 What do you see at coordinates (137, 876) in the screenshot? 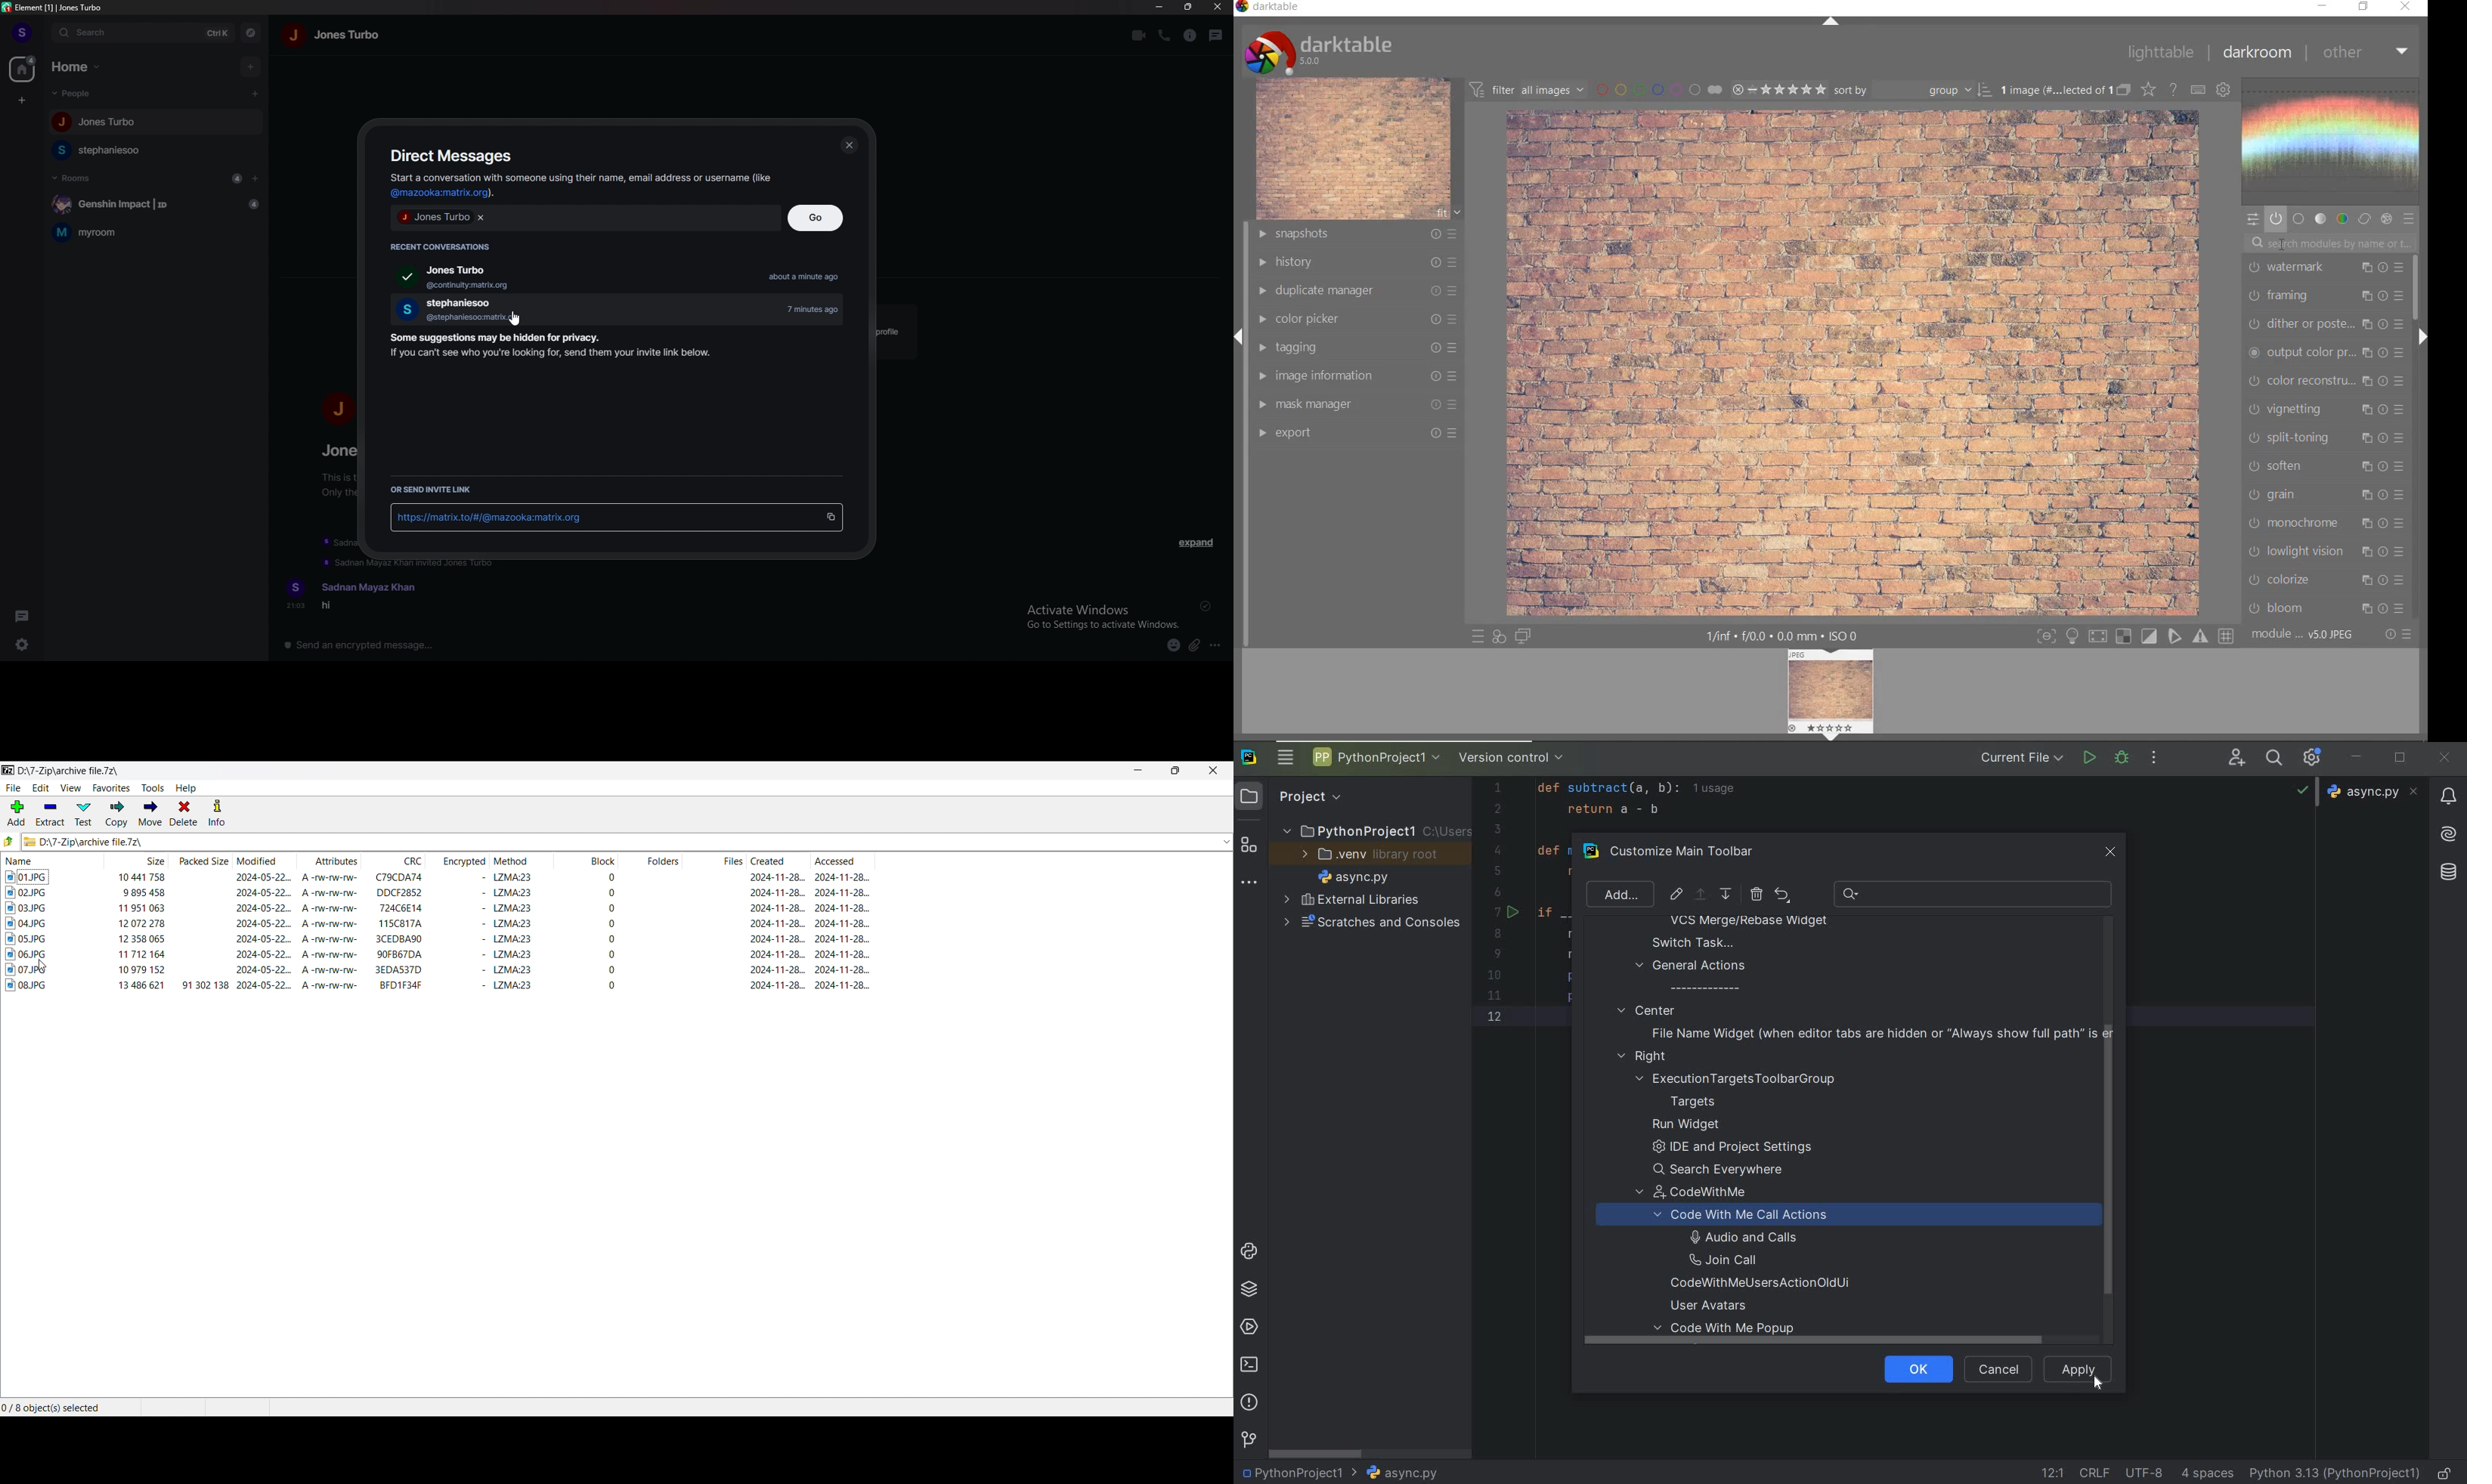
I see `size` at bounding box center [137, 876].